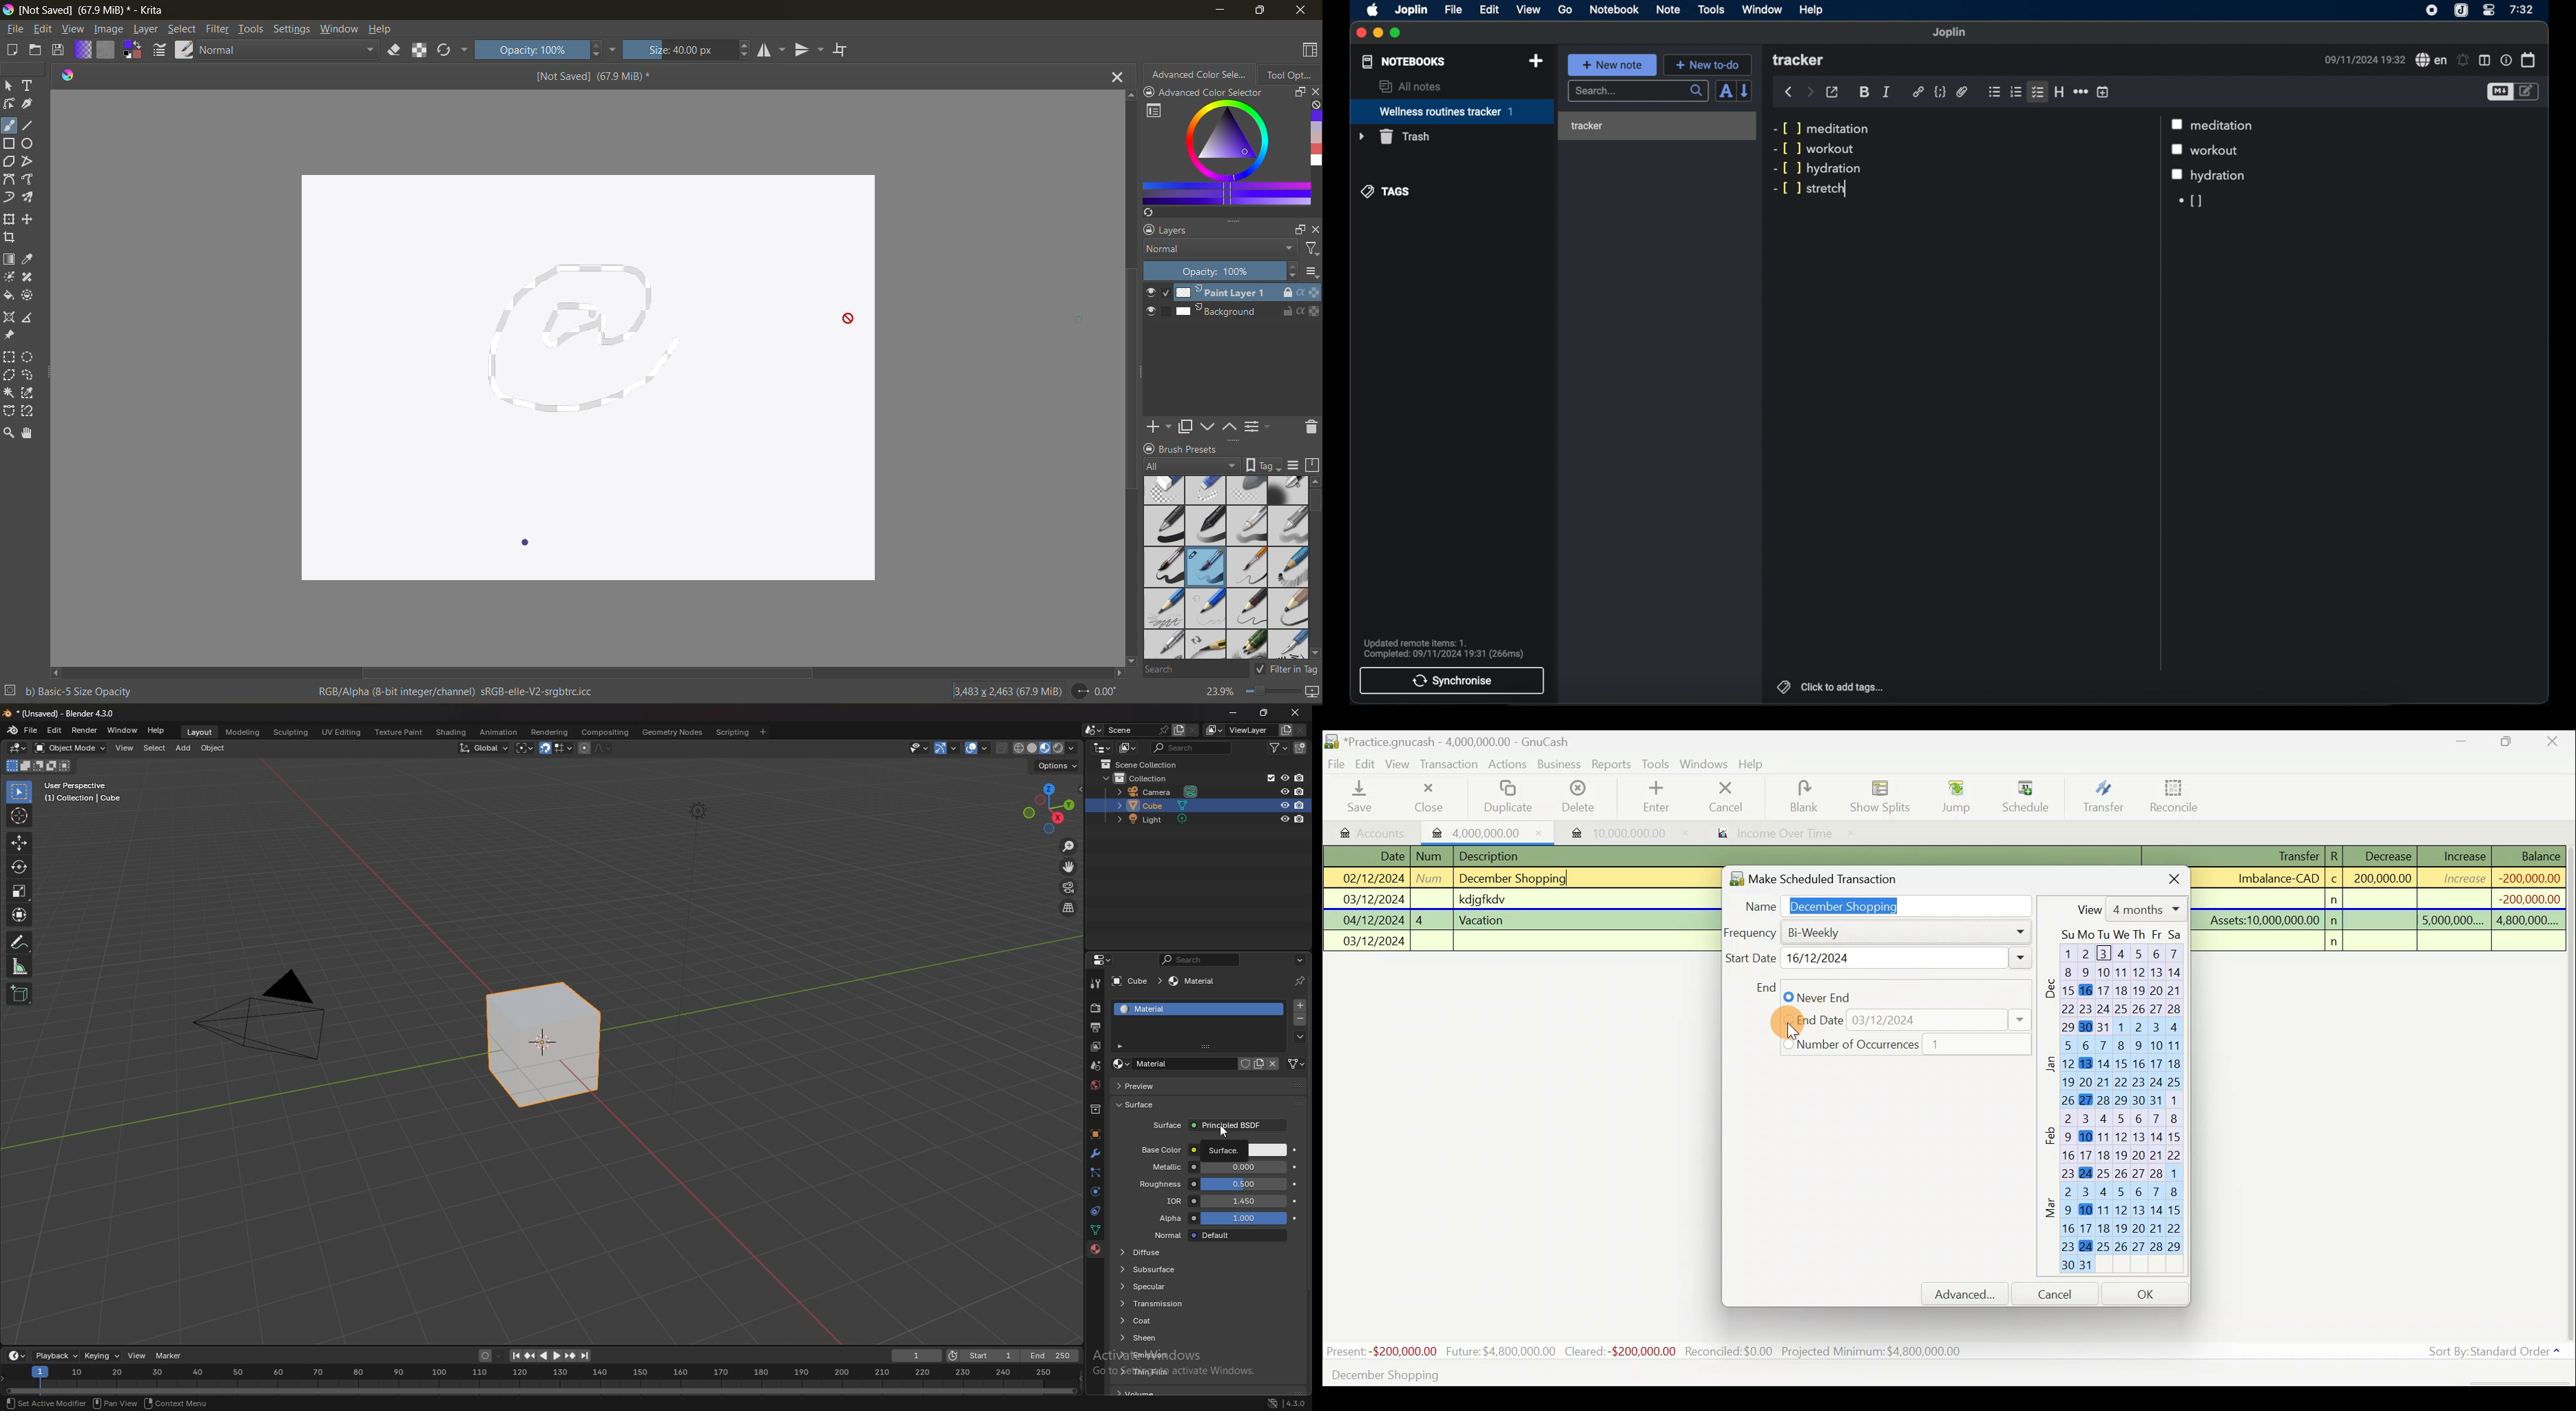 The width and height of the screenshot is (2576, 1428). Describe the element at coordinates (1263, 465) in the screenshot. I see `show tag box` at that location.